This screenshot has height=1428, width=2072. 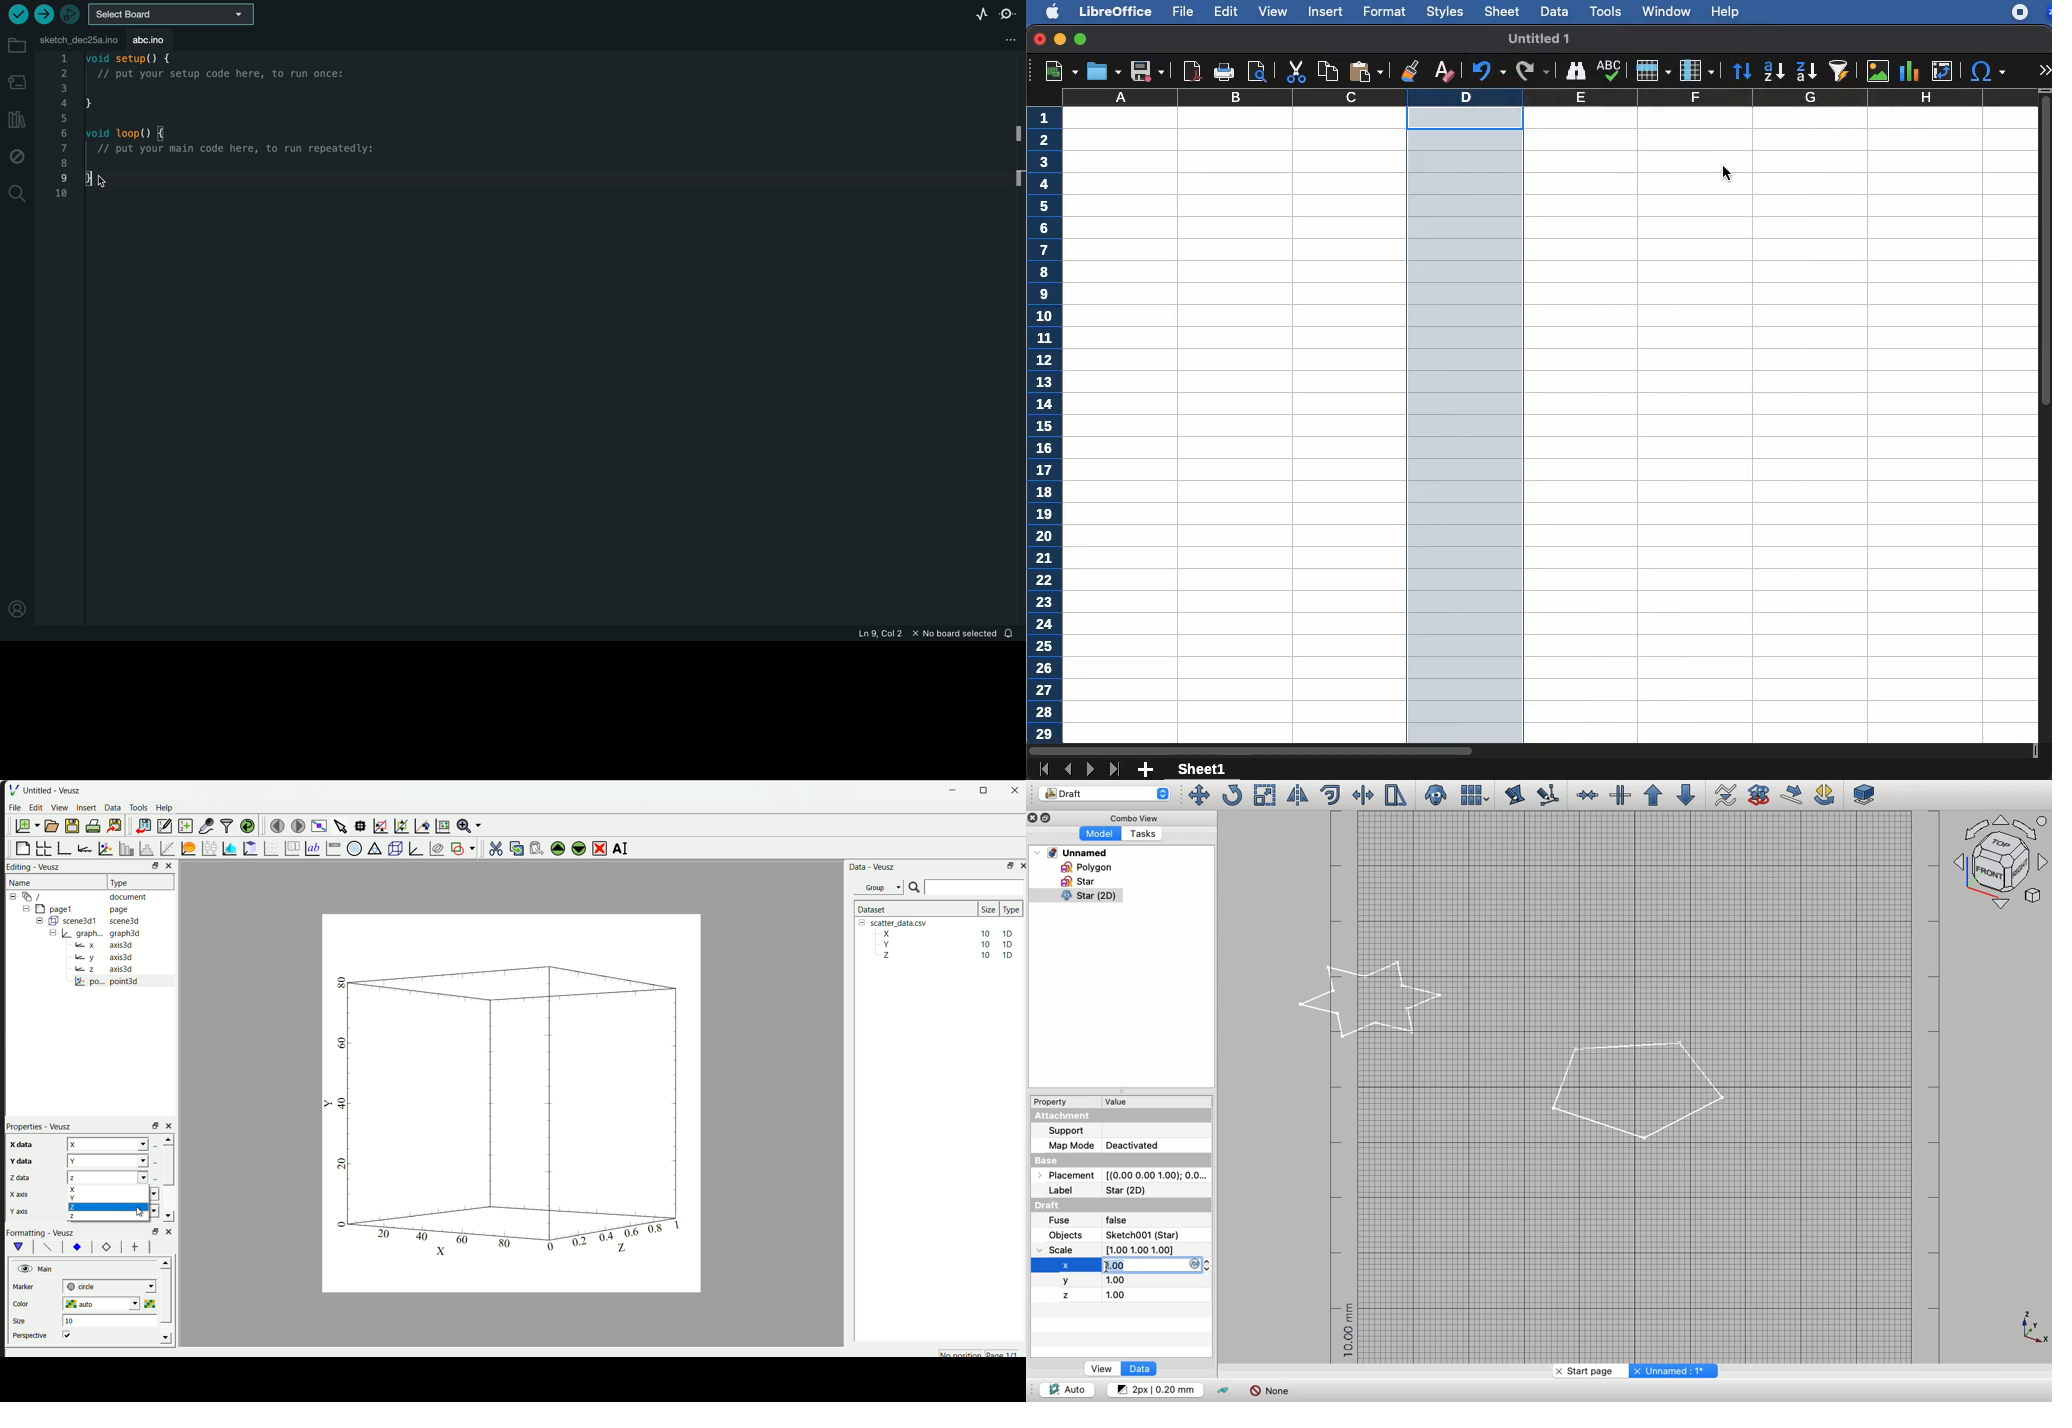 What do you see at coordinates (1051, 1102) in the screenshot?
I see `Property` at bounding box center [1051, 1102].